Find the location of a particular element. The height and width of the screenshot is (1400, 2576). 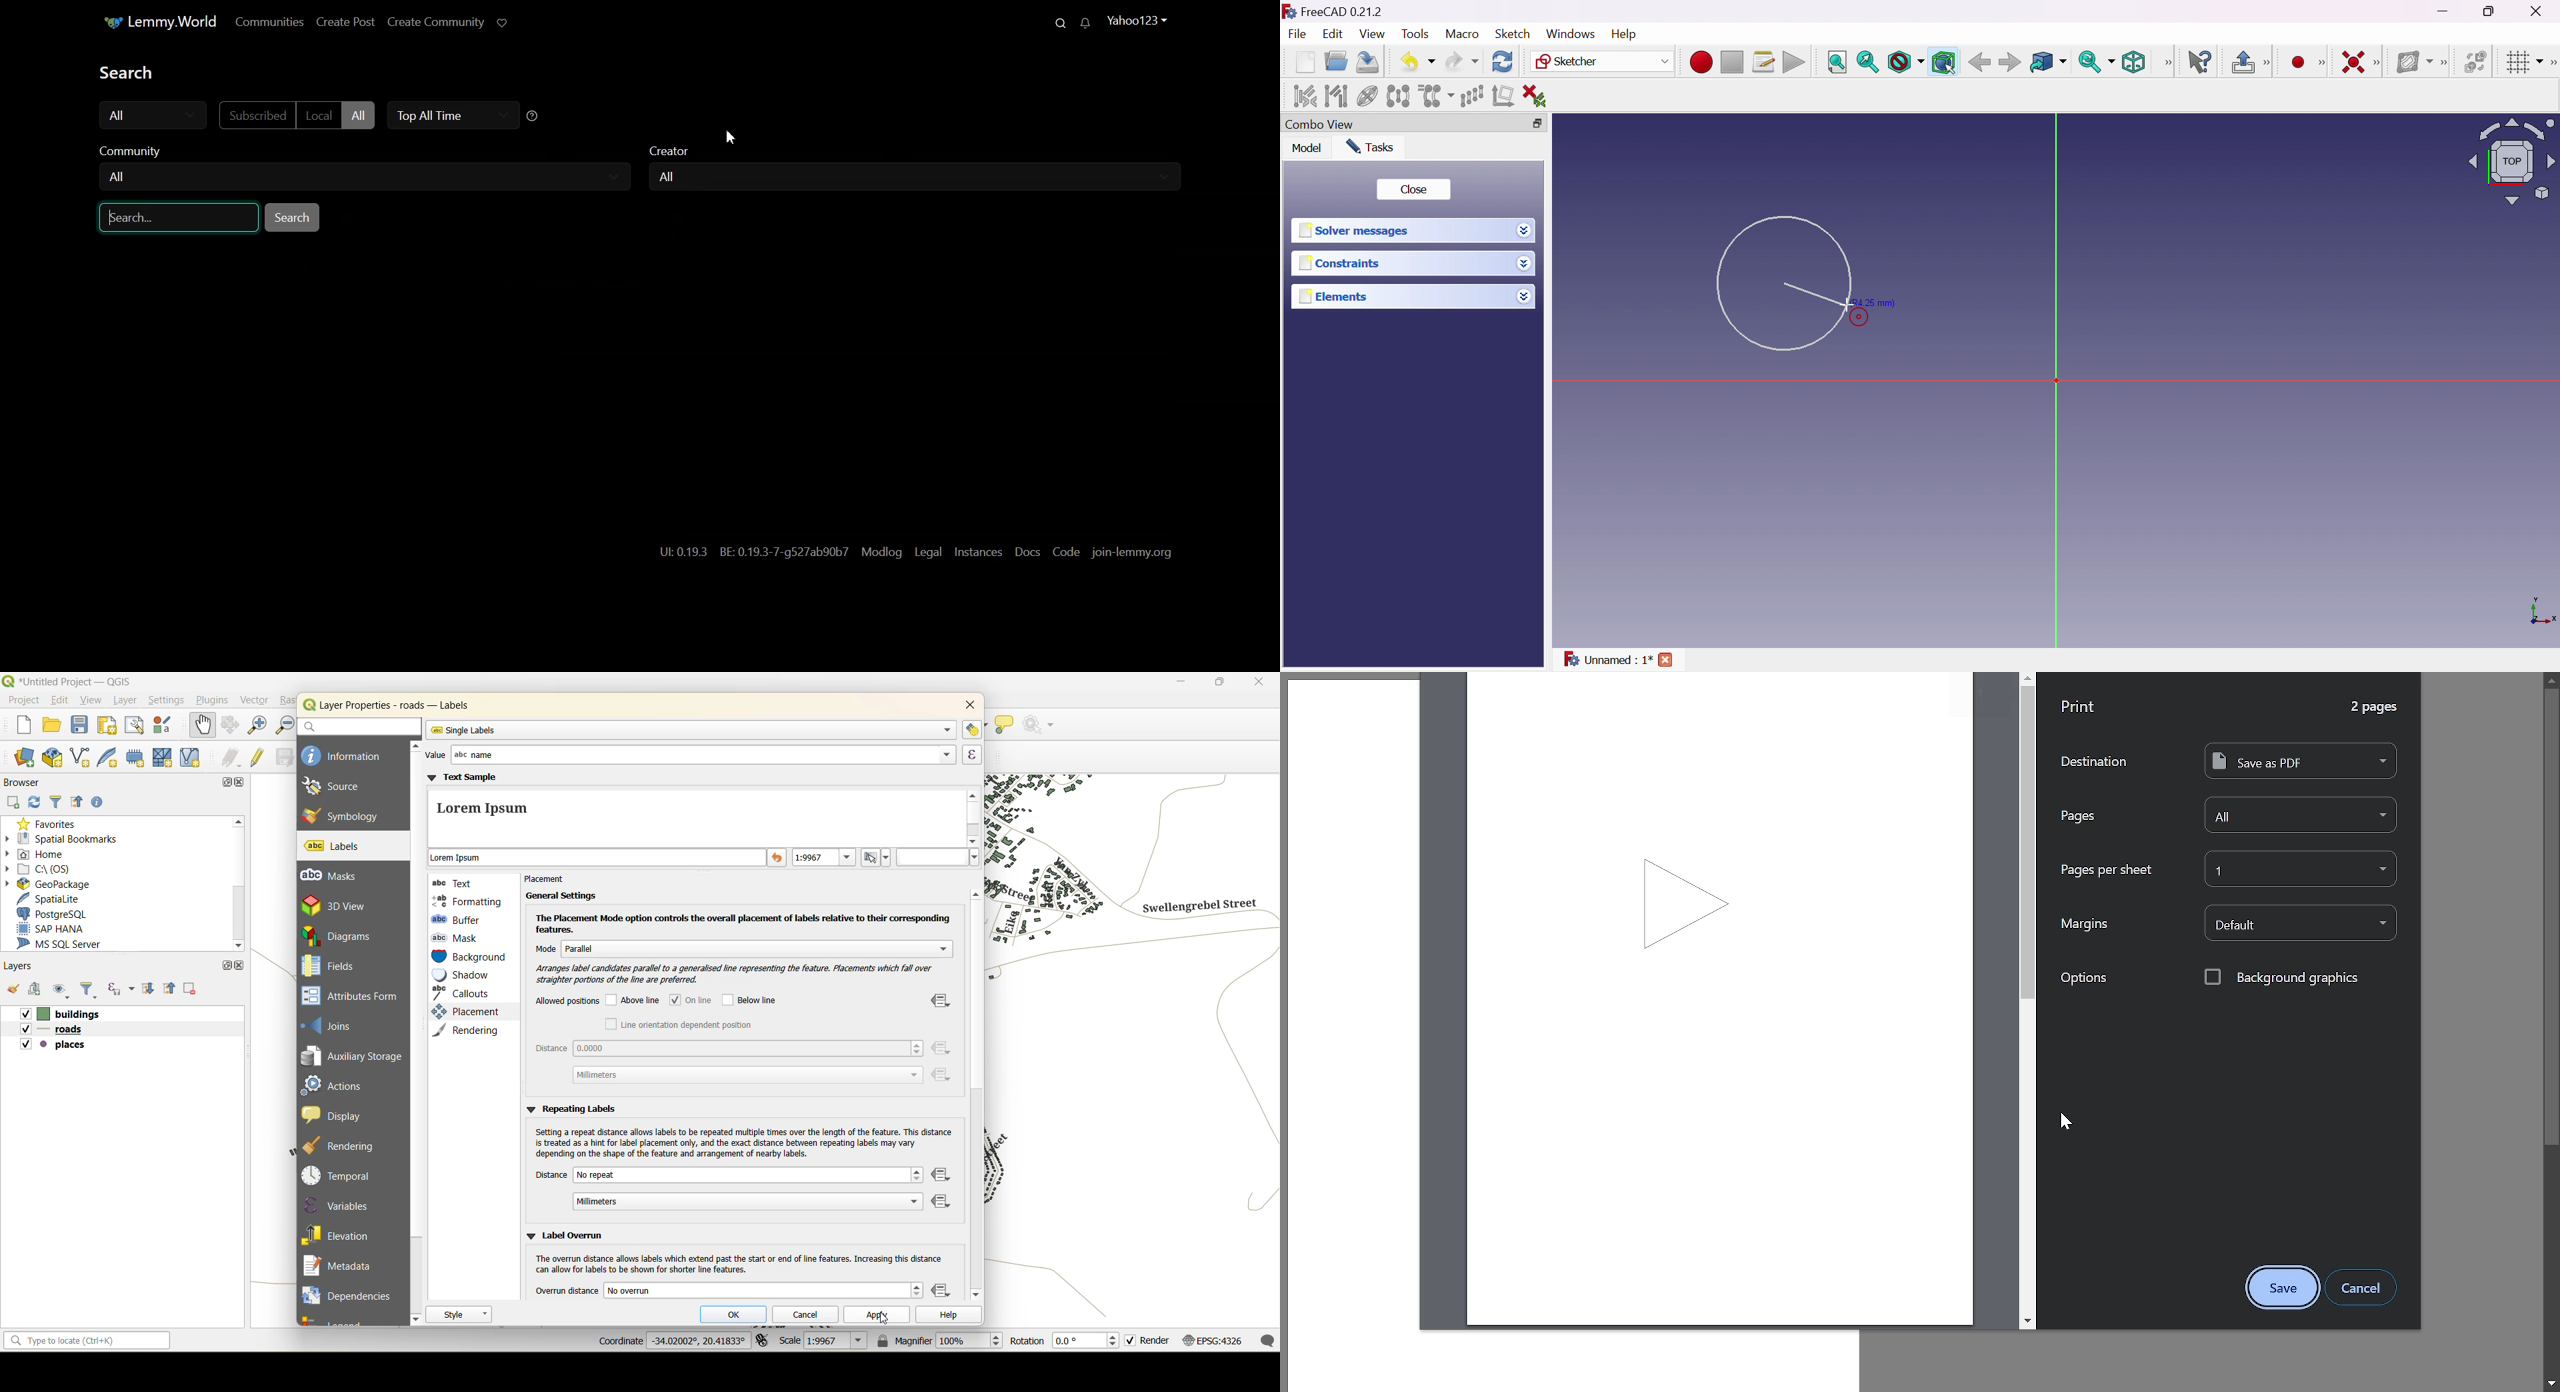

[Sketcher geometries] is located at coordinates (2325, 63).